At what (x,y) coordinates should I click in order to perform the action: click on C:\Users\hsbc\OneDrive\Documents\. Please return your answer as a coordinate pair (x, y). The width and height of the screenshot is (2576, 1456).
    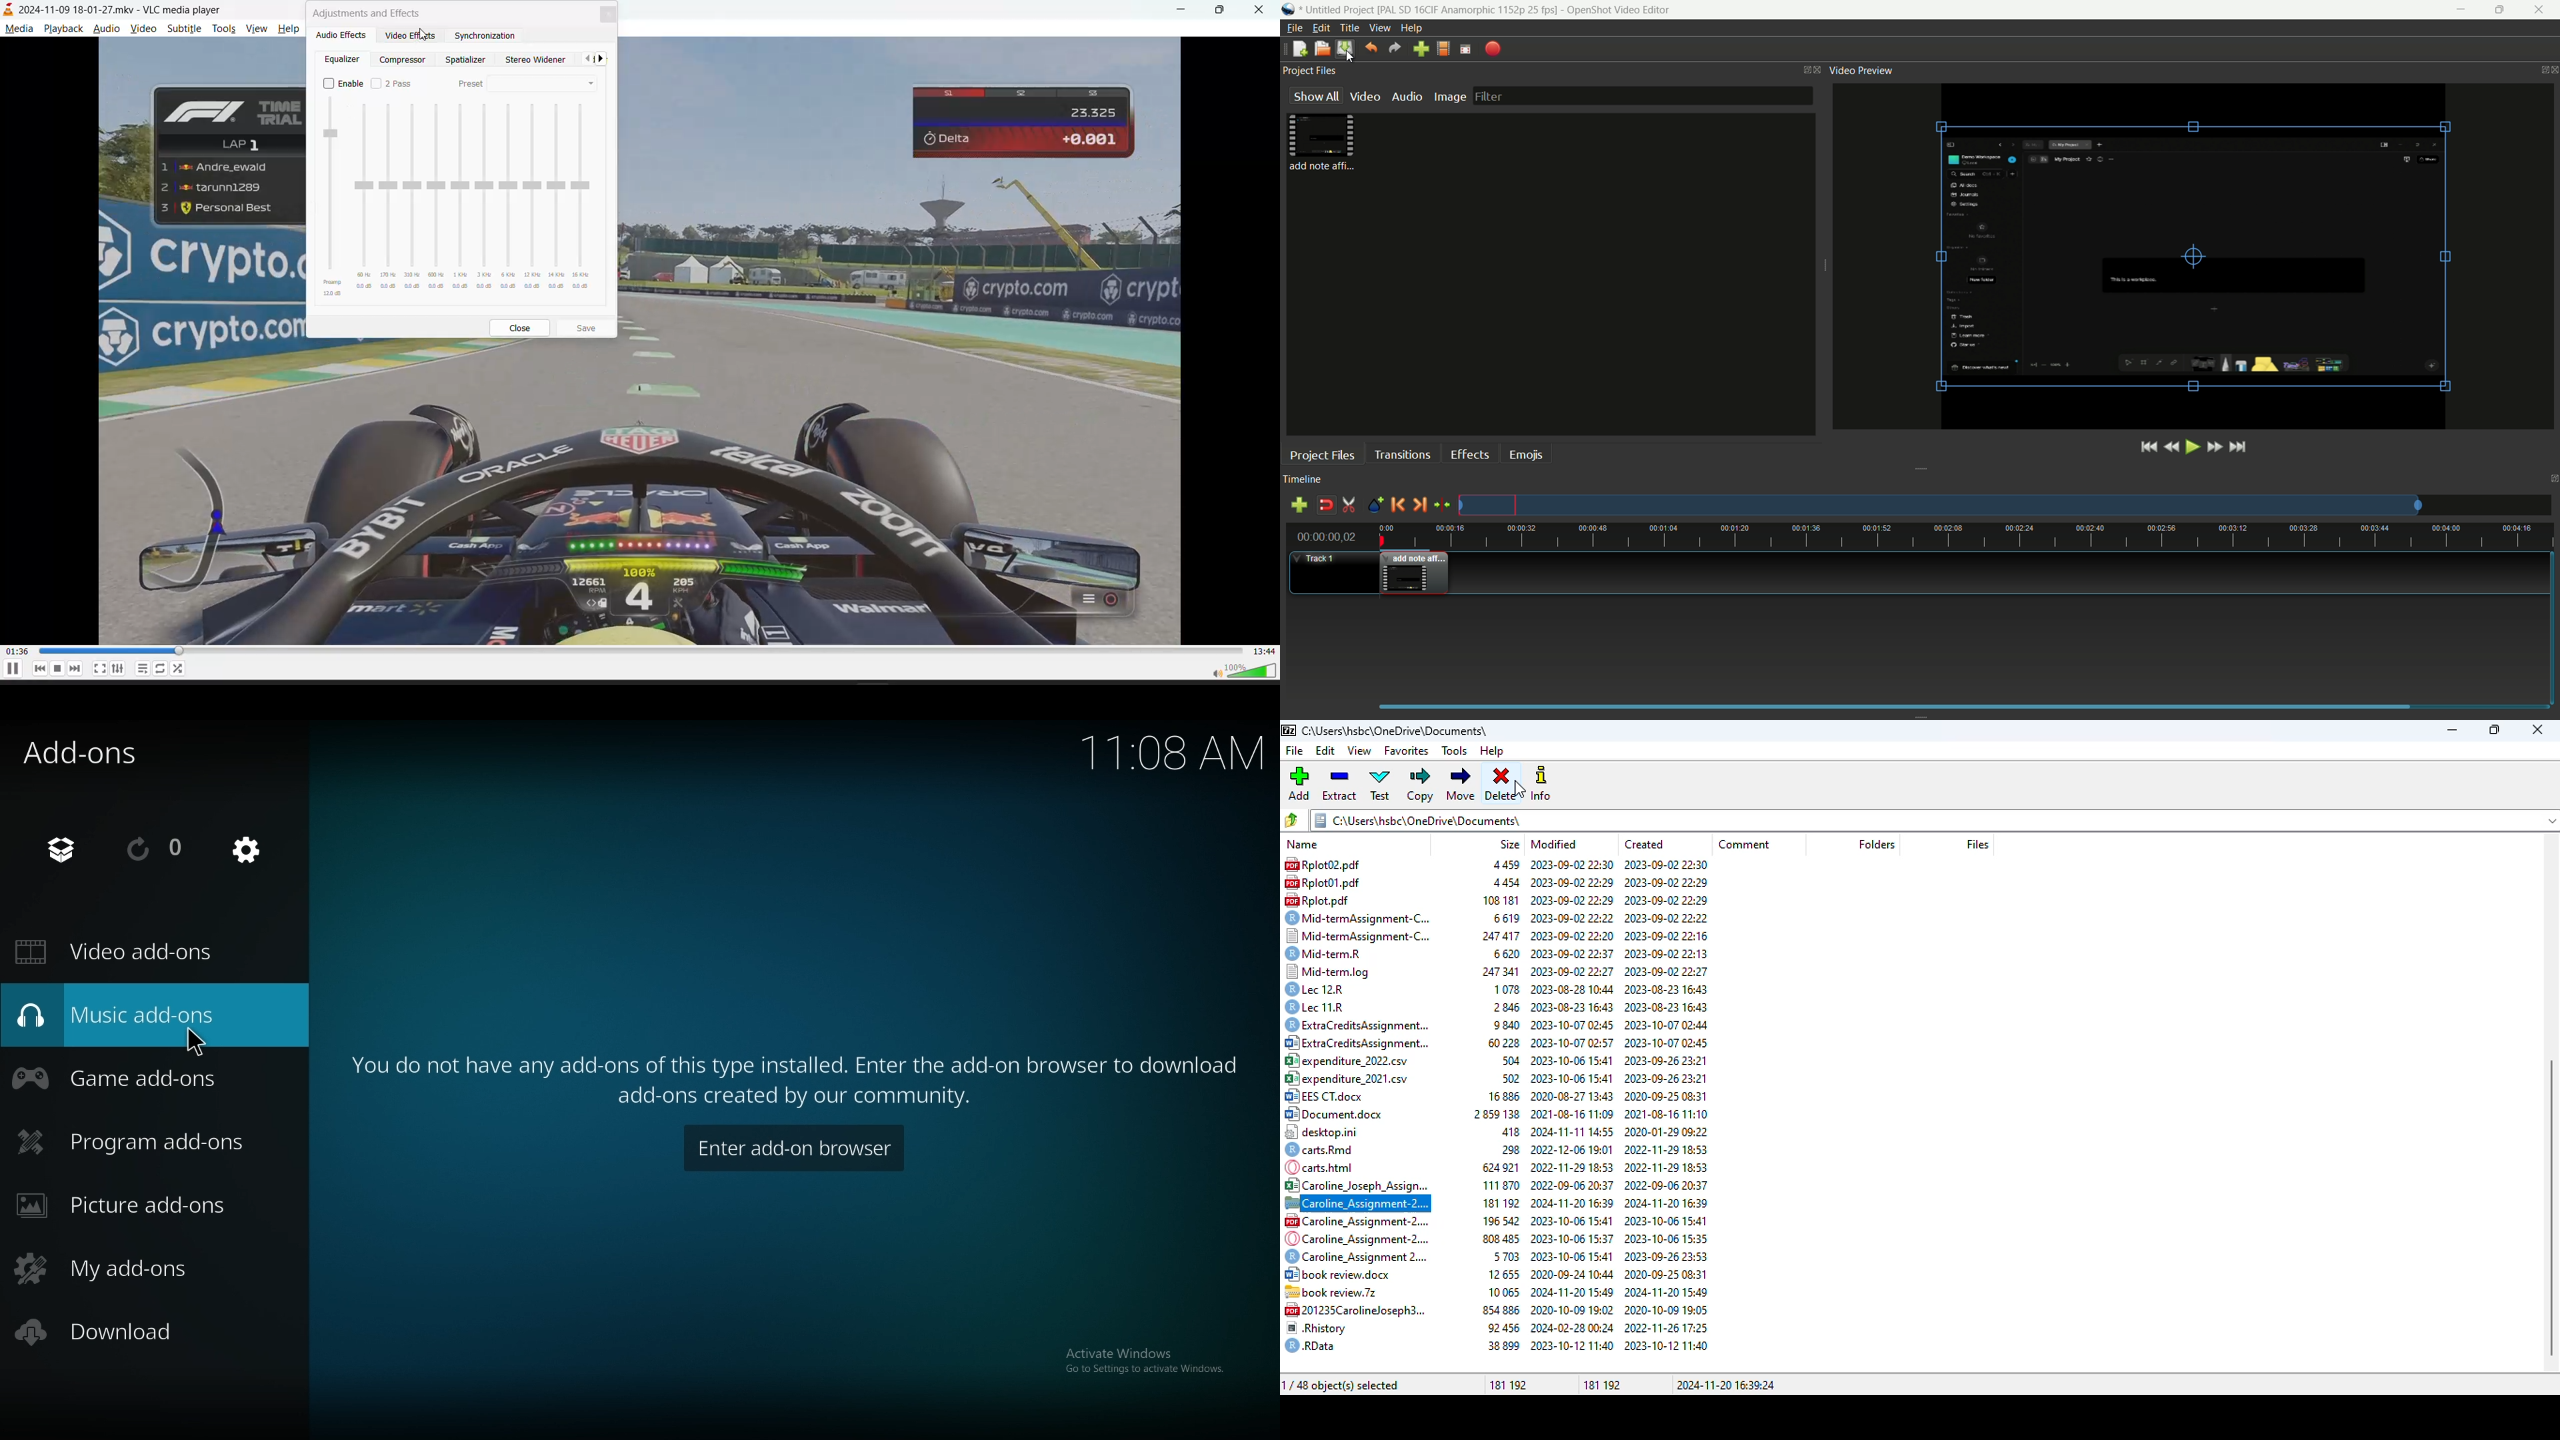
    Looking at the image, I should click on (1935, 820).